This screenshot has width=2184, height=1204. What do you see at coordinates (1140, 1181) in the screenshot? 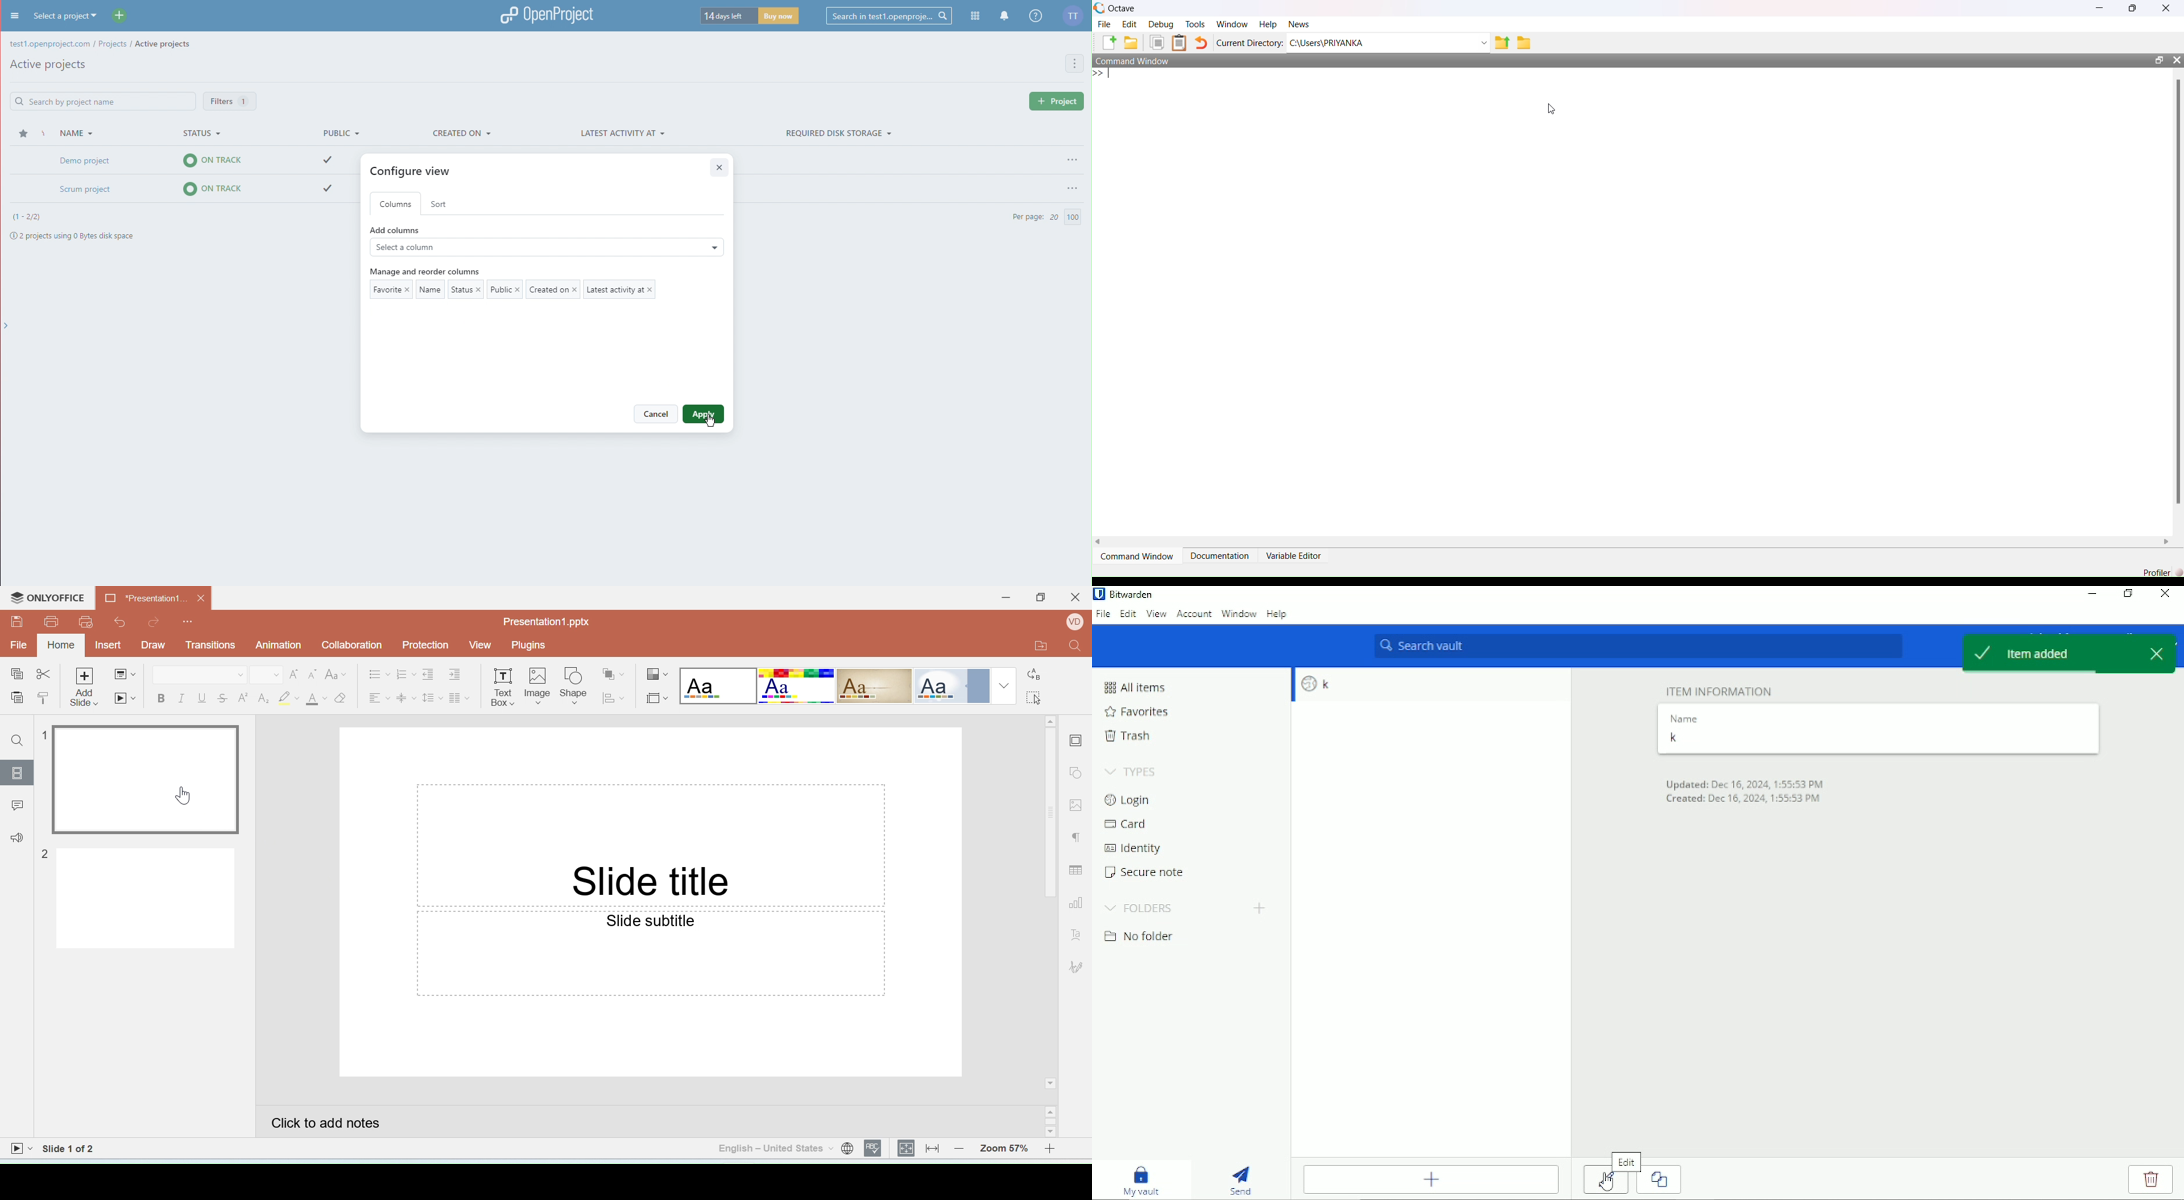
I see `My vault` at bounding box center [1140, 1181].